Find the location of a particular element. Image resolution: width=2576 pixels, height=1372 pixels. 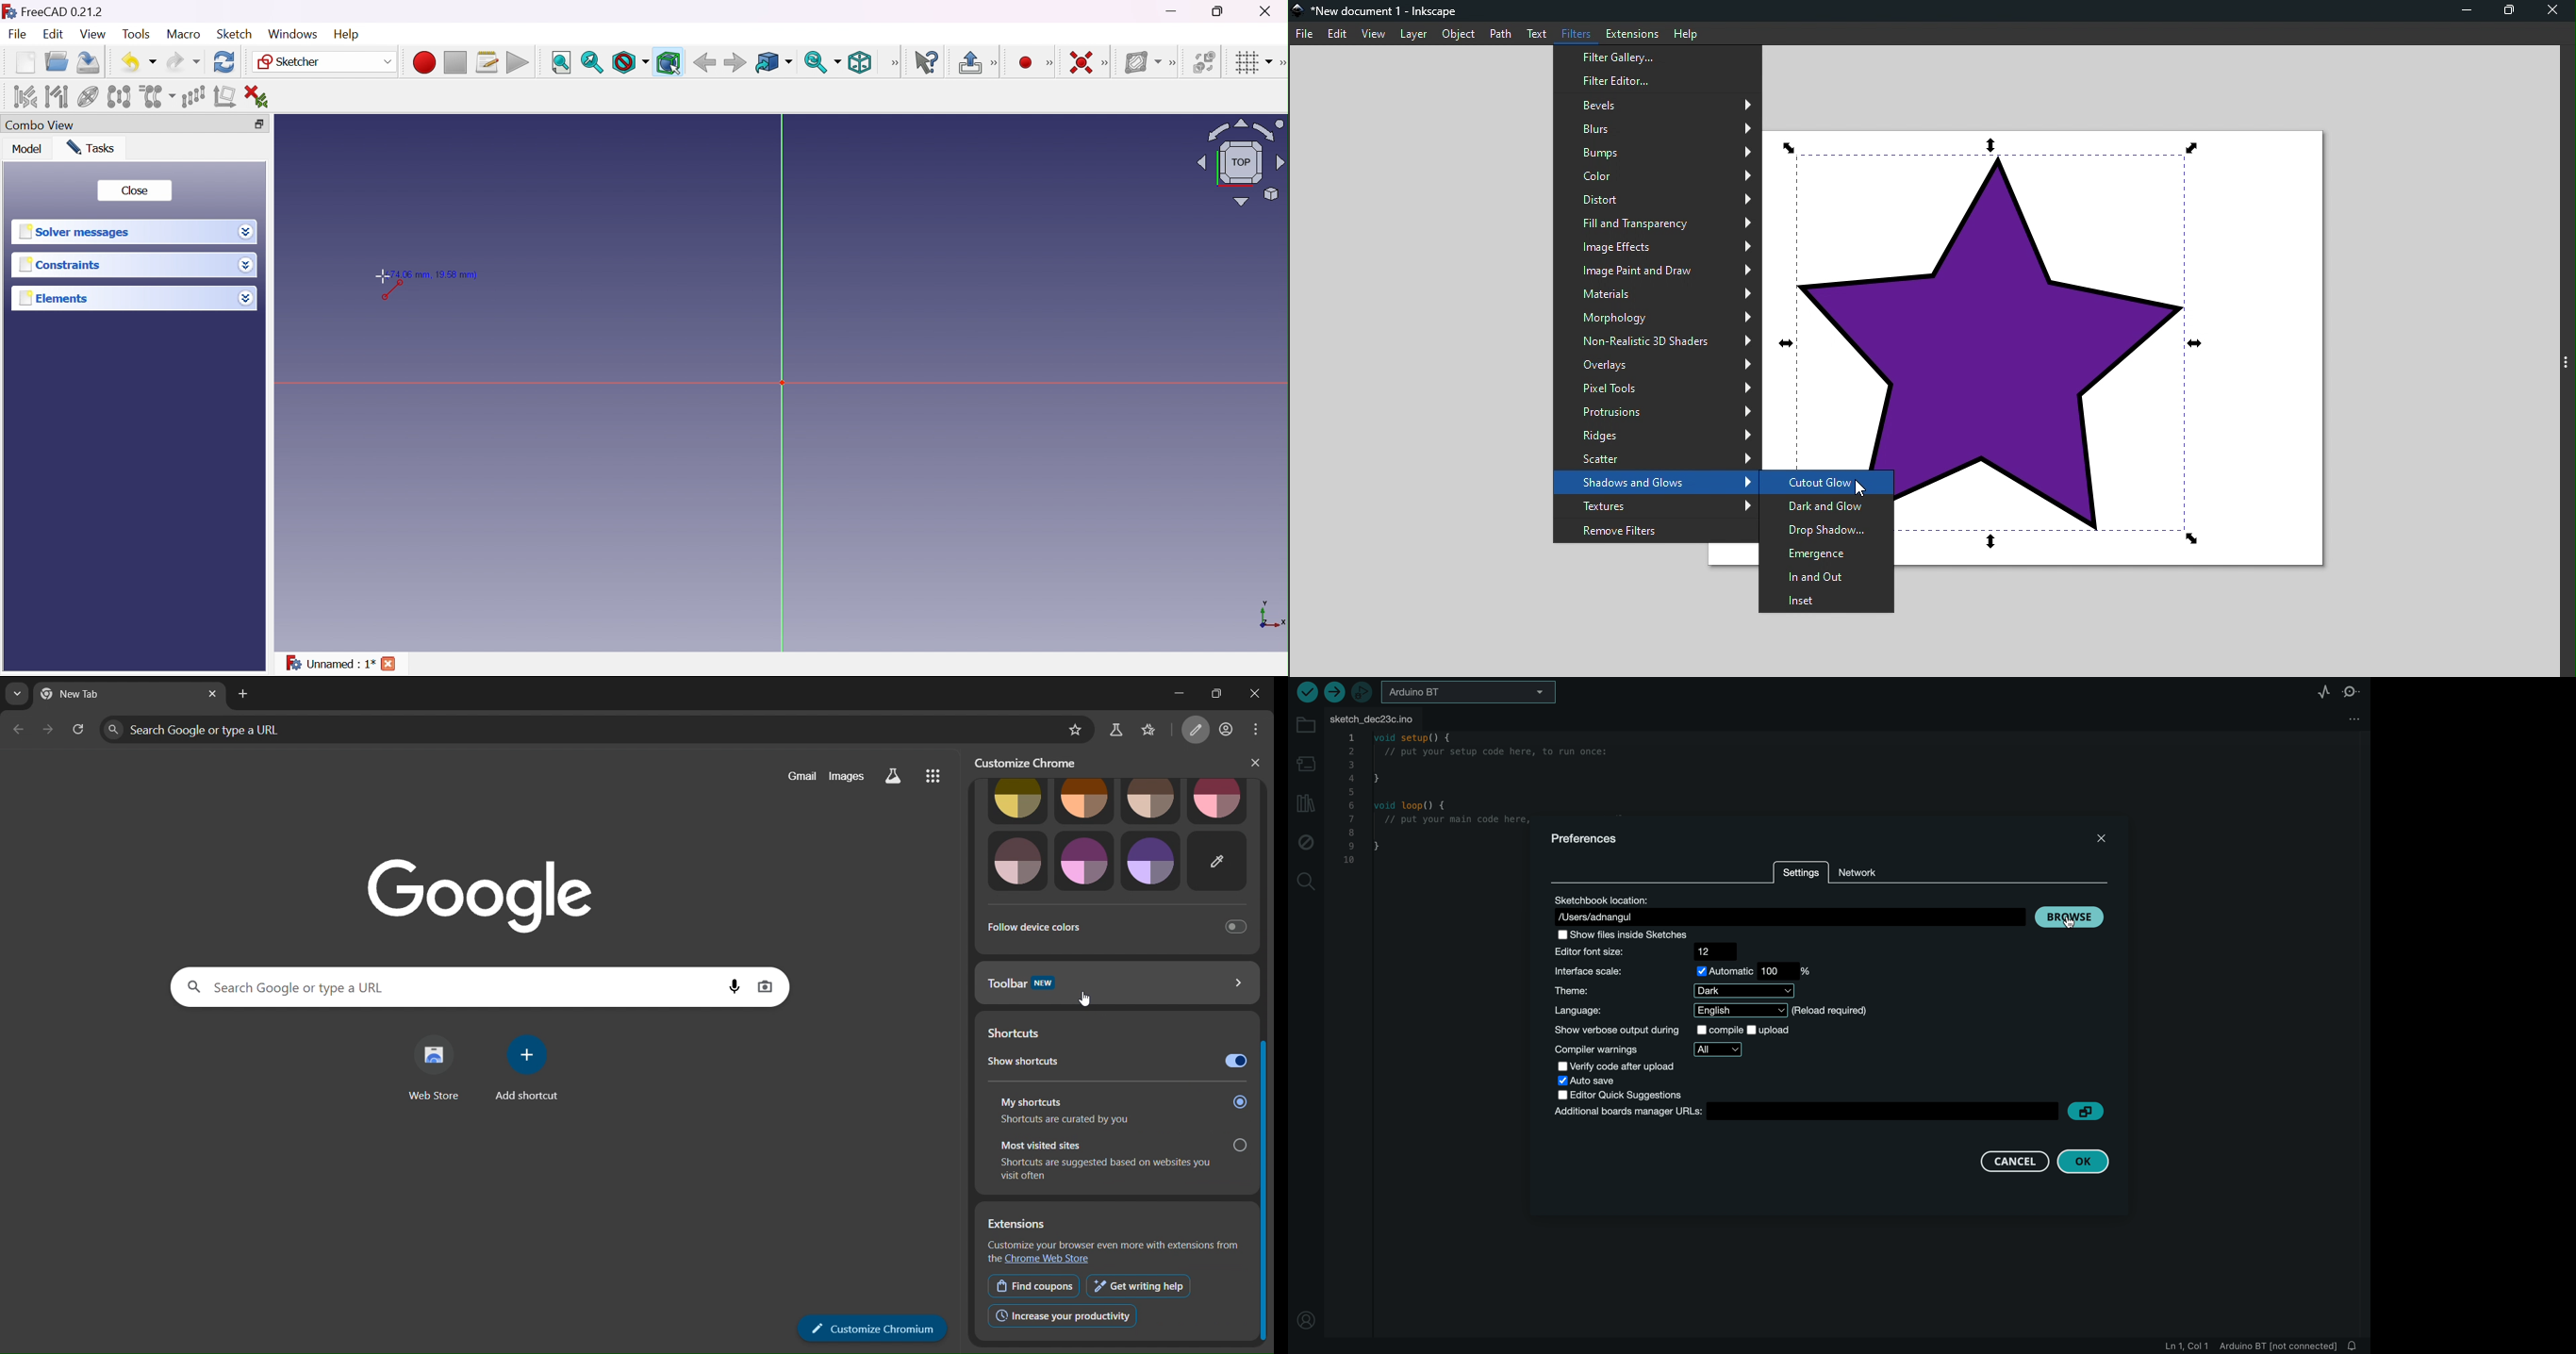

Drop down is located at coordinates (246, 266).